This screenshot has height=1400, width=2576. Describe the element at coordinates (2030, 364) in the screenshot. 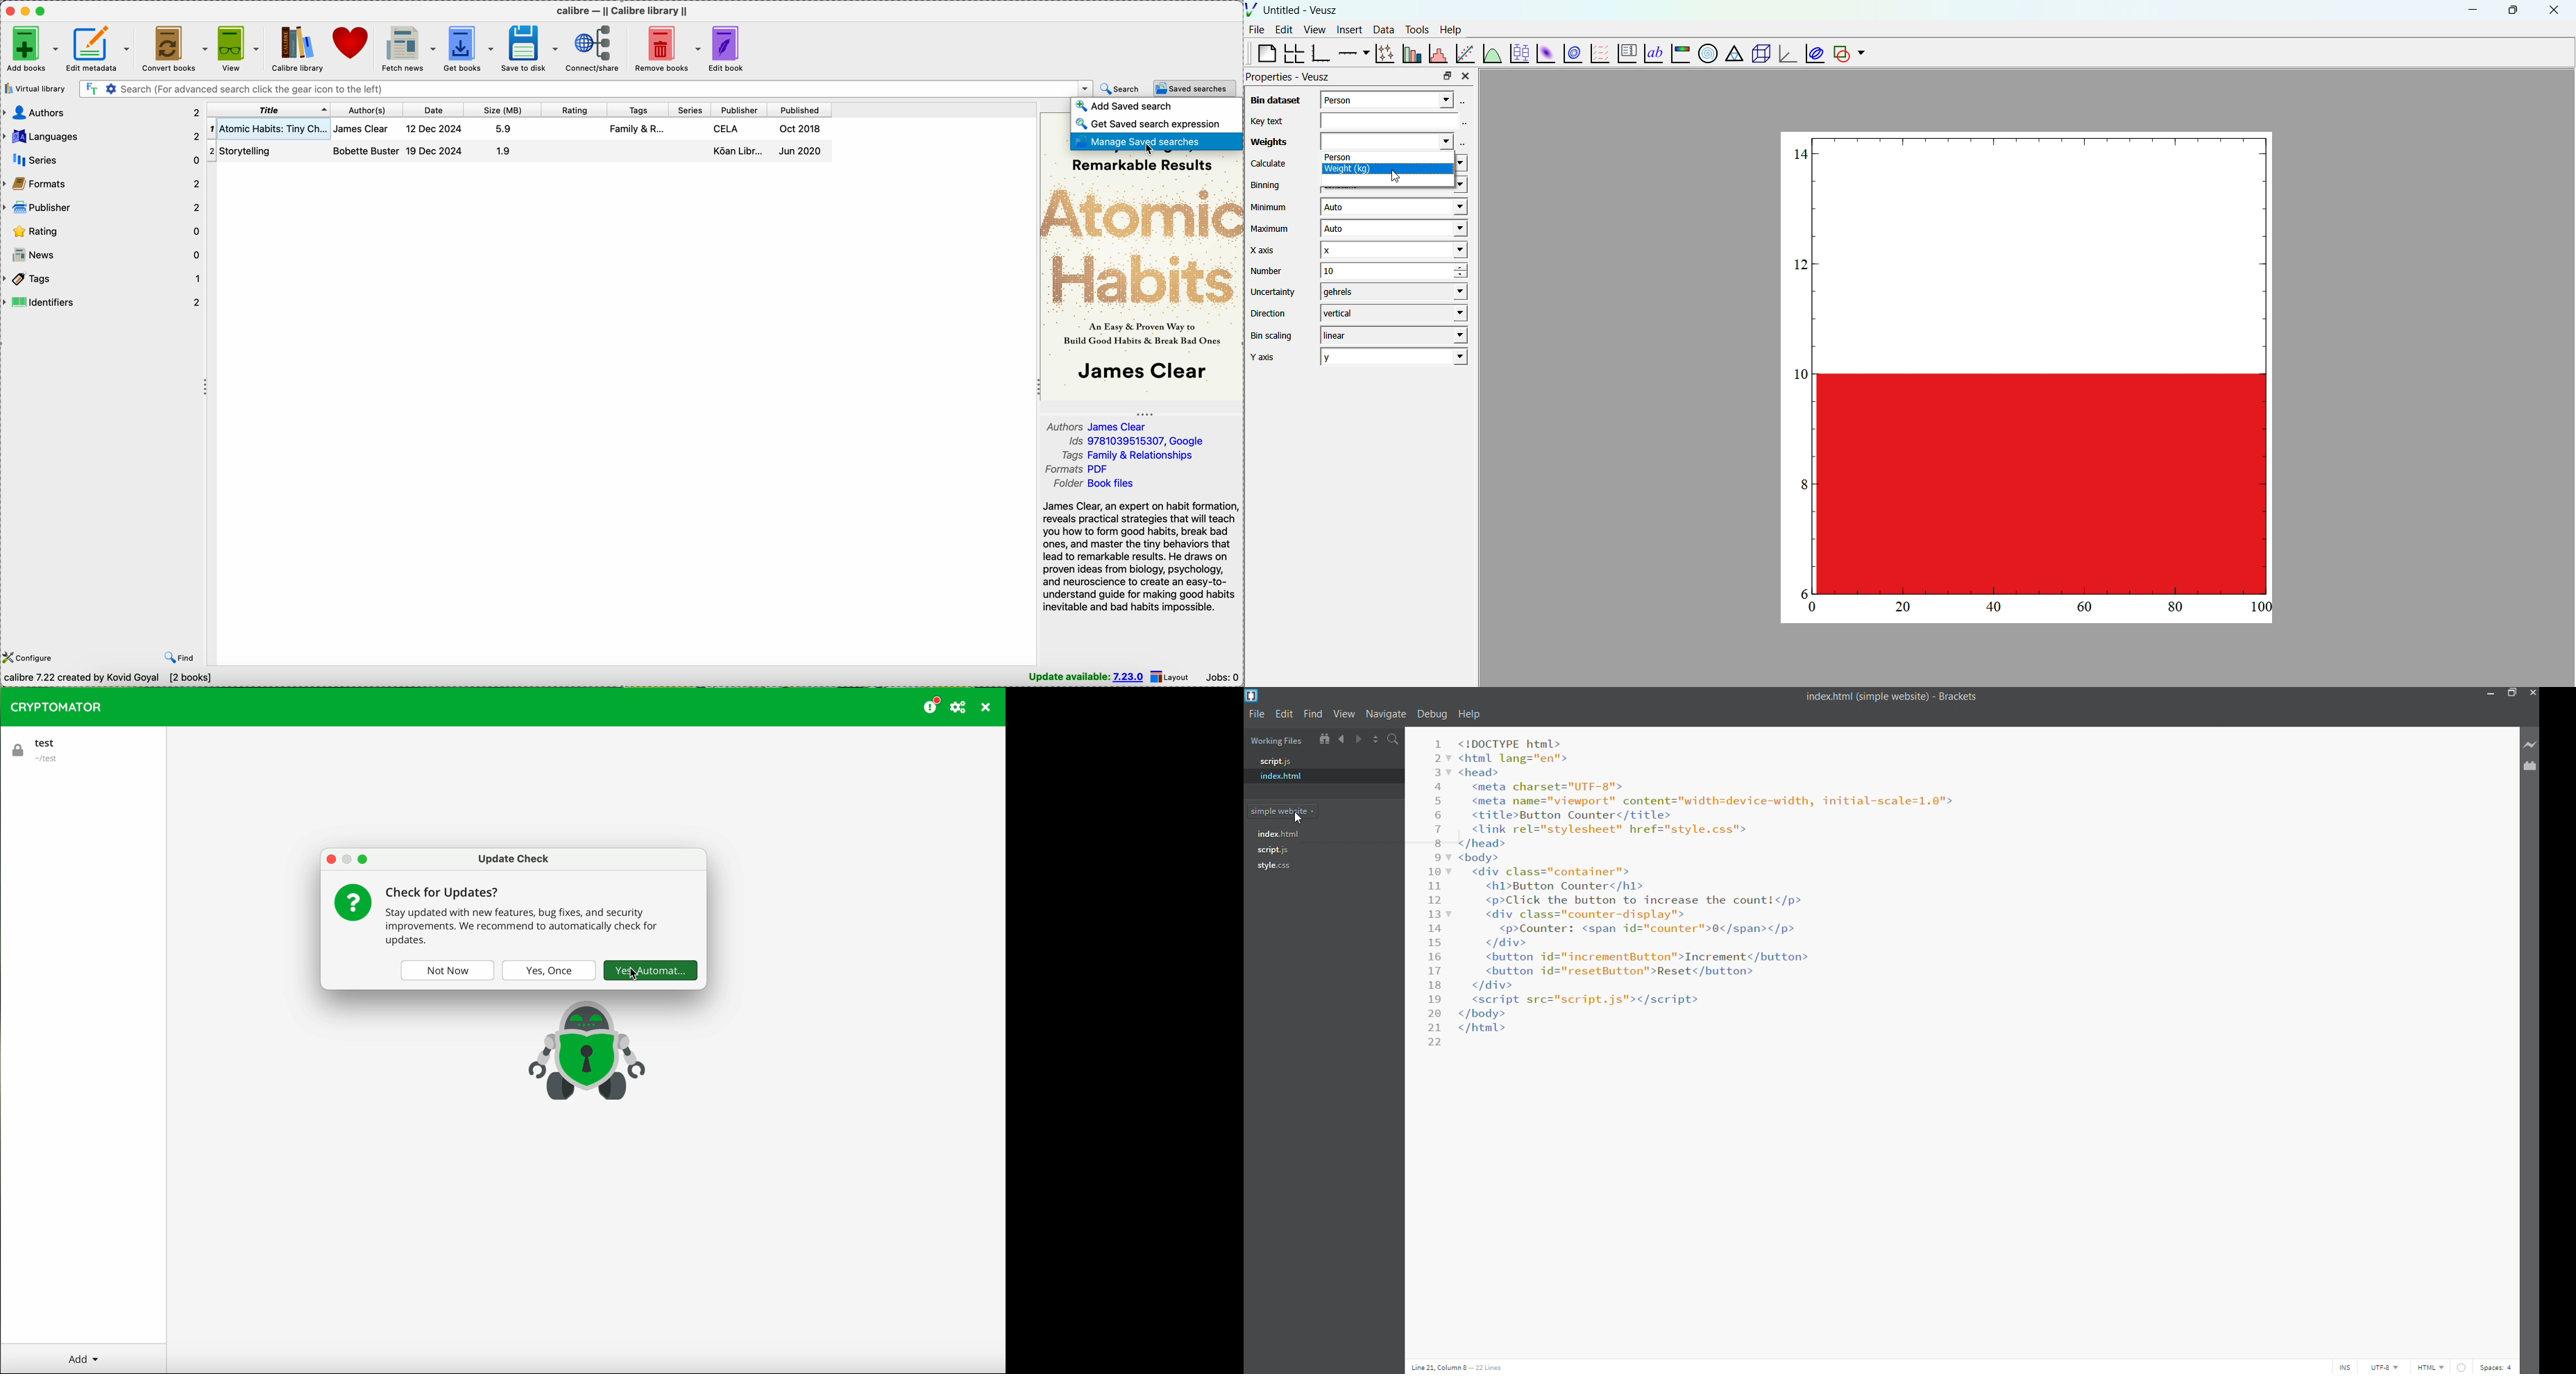

I see `histogram added` at that location.